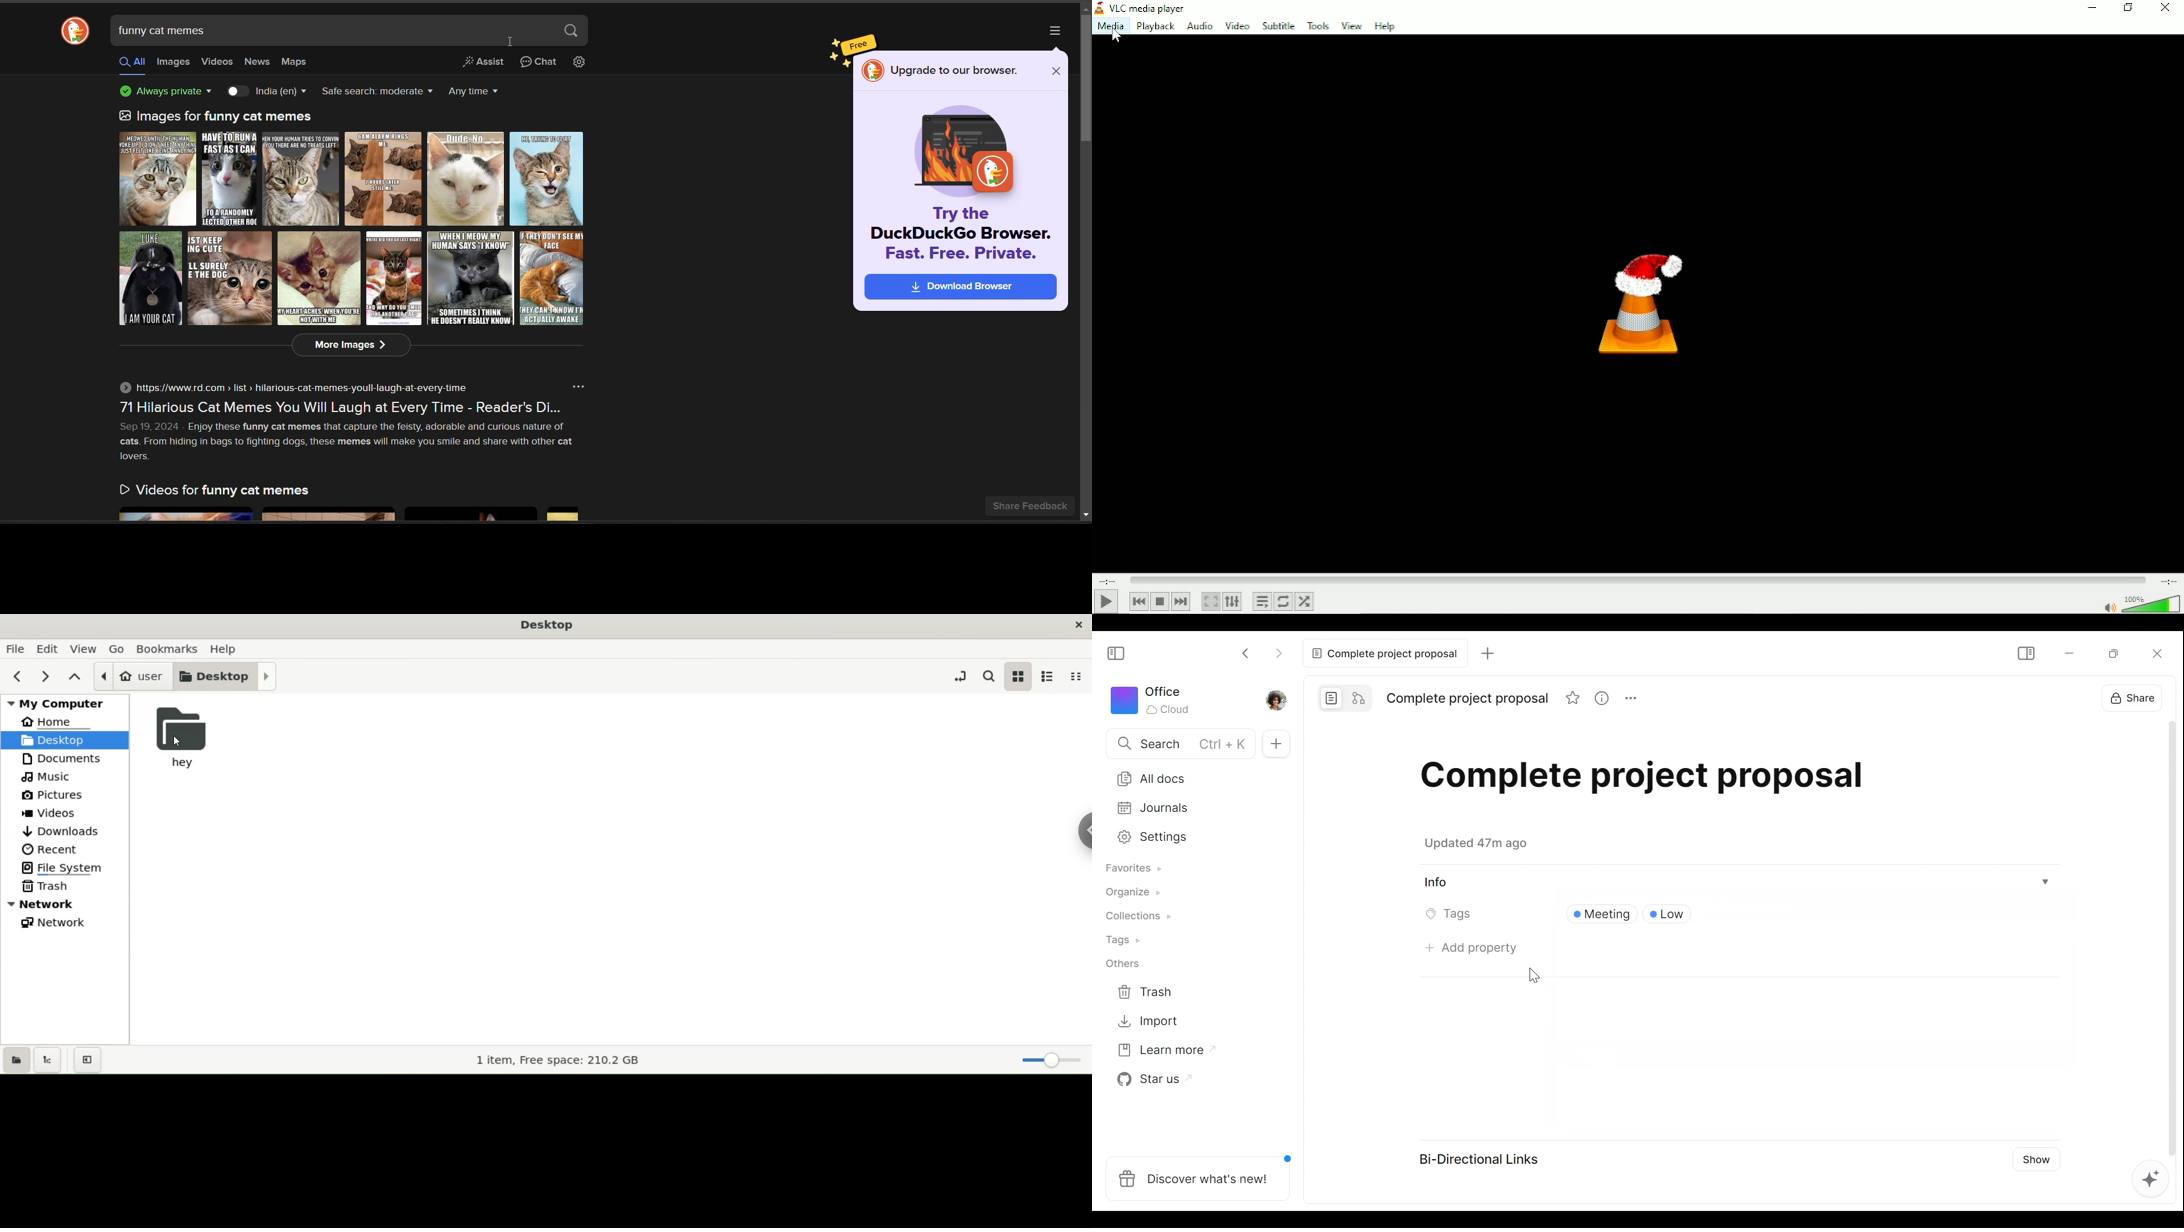  Describe the element at coordinates (988, 677) in the screenshot. I see `search` at that location.